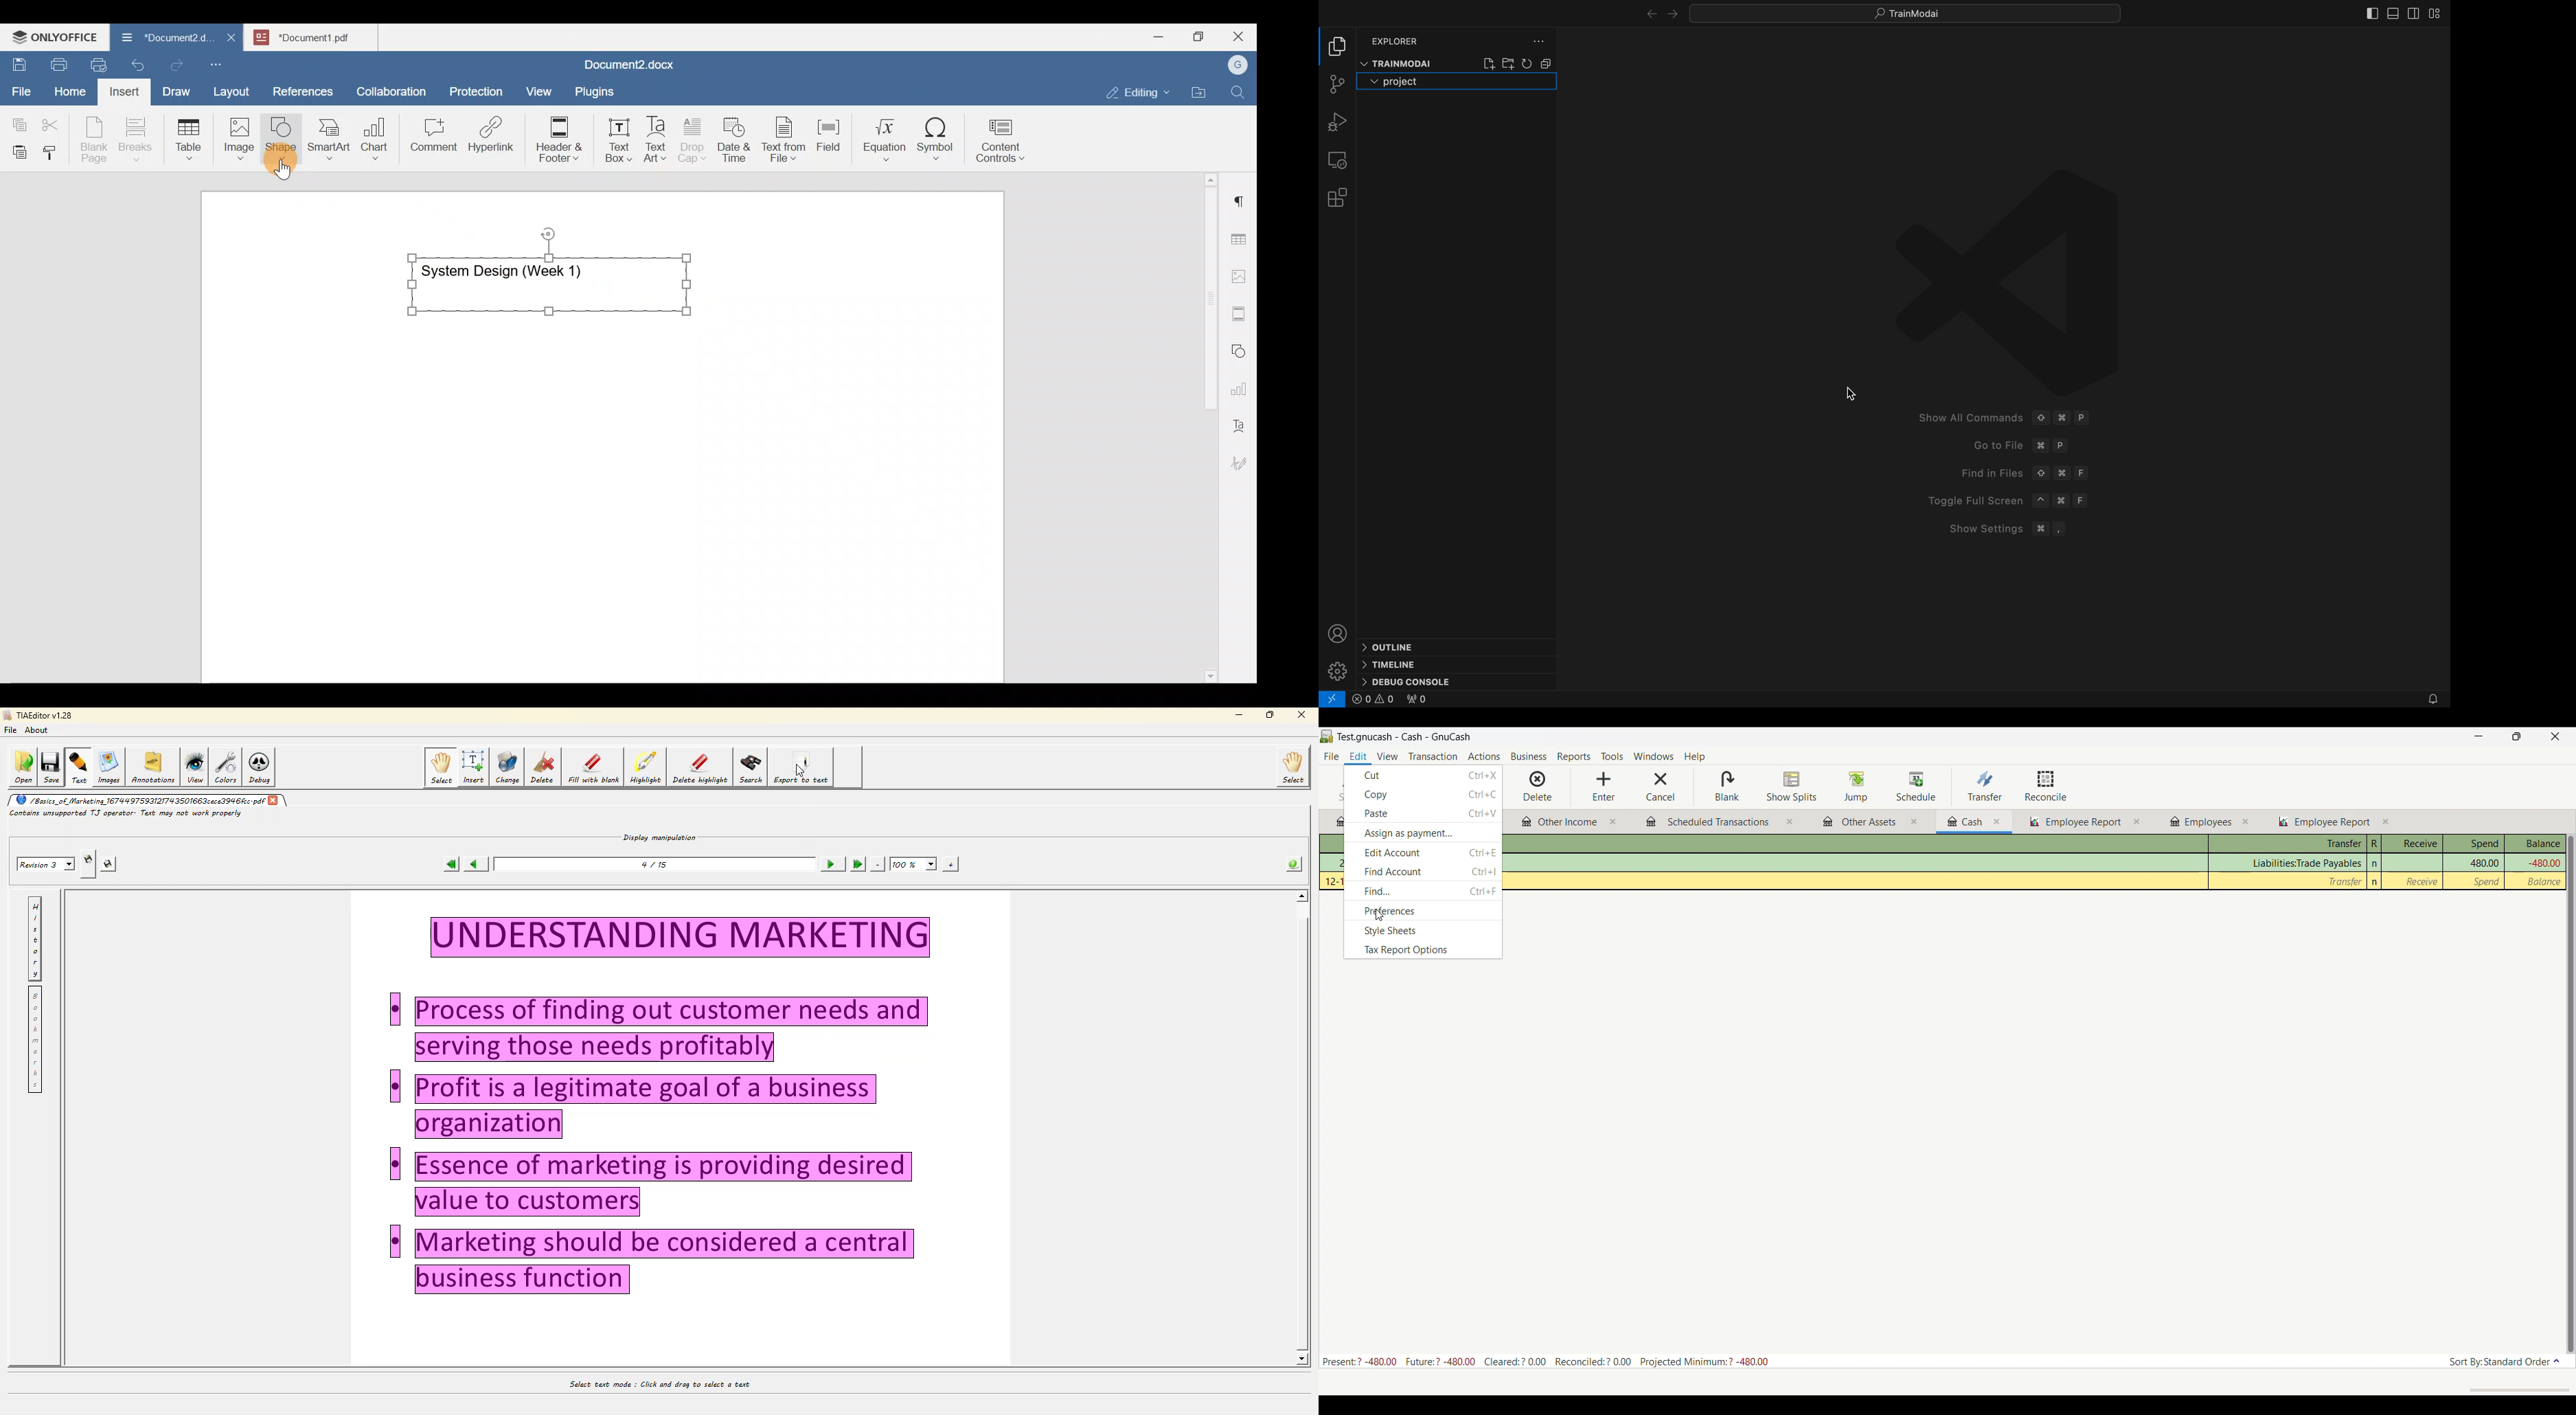 Image resolution: width=2576 pixels, height=1428 pixels. What do you see at coordinates (1858, 787) in the screenshot?
I see `Jump` at bounding box center [1858, 787].